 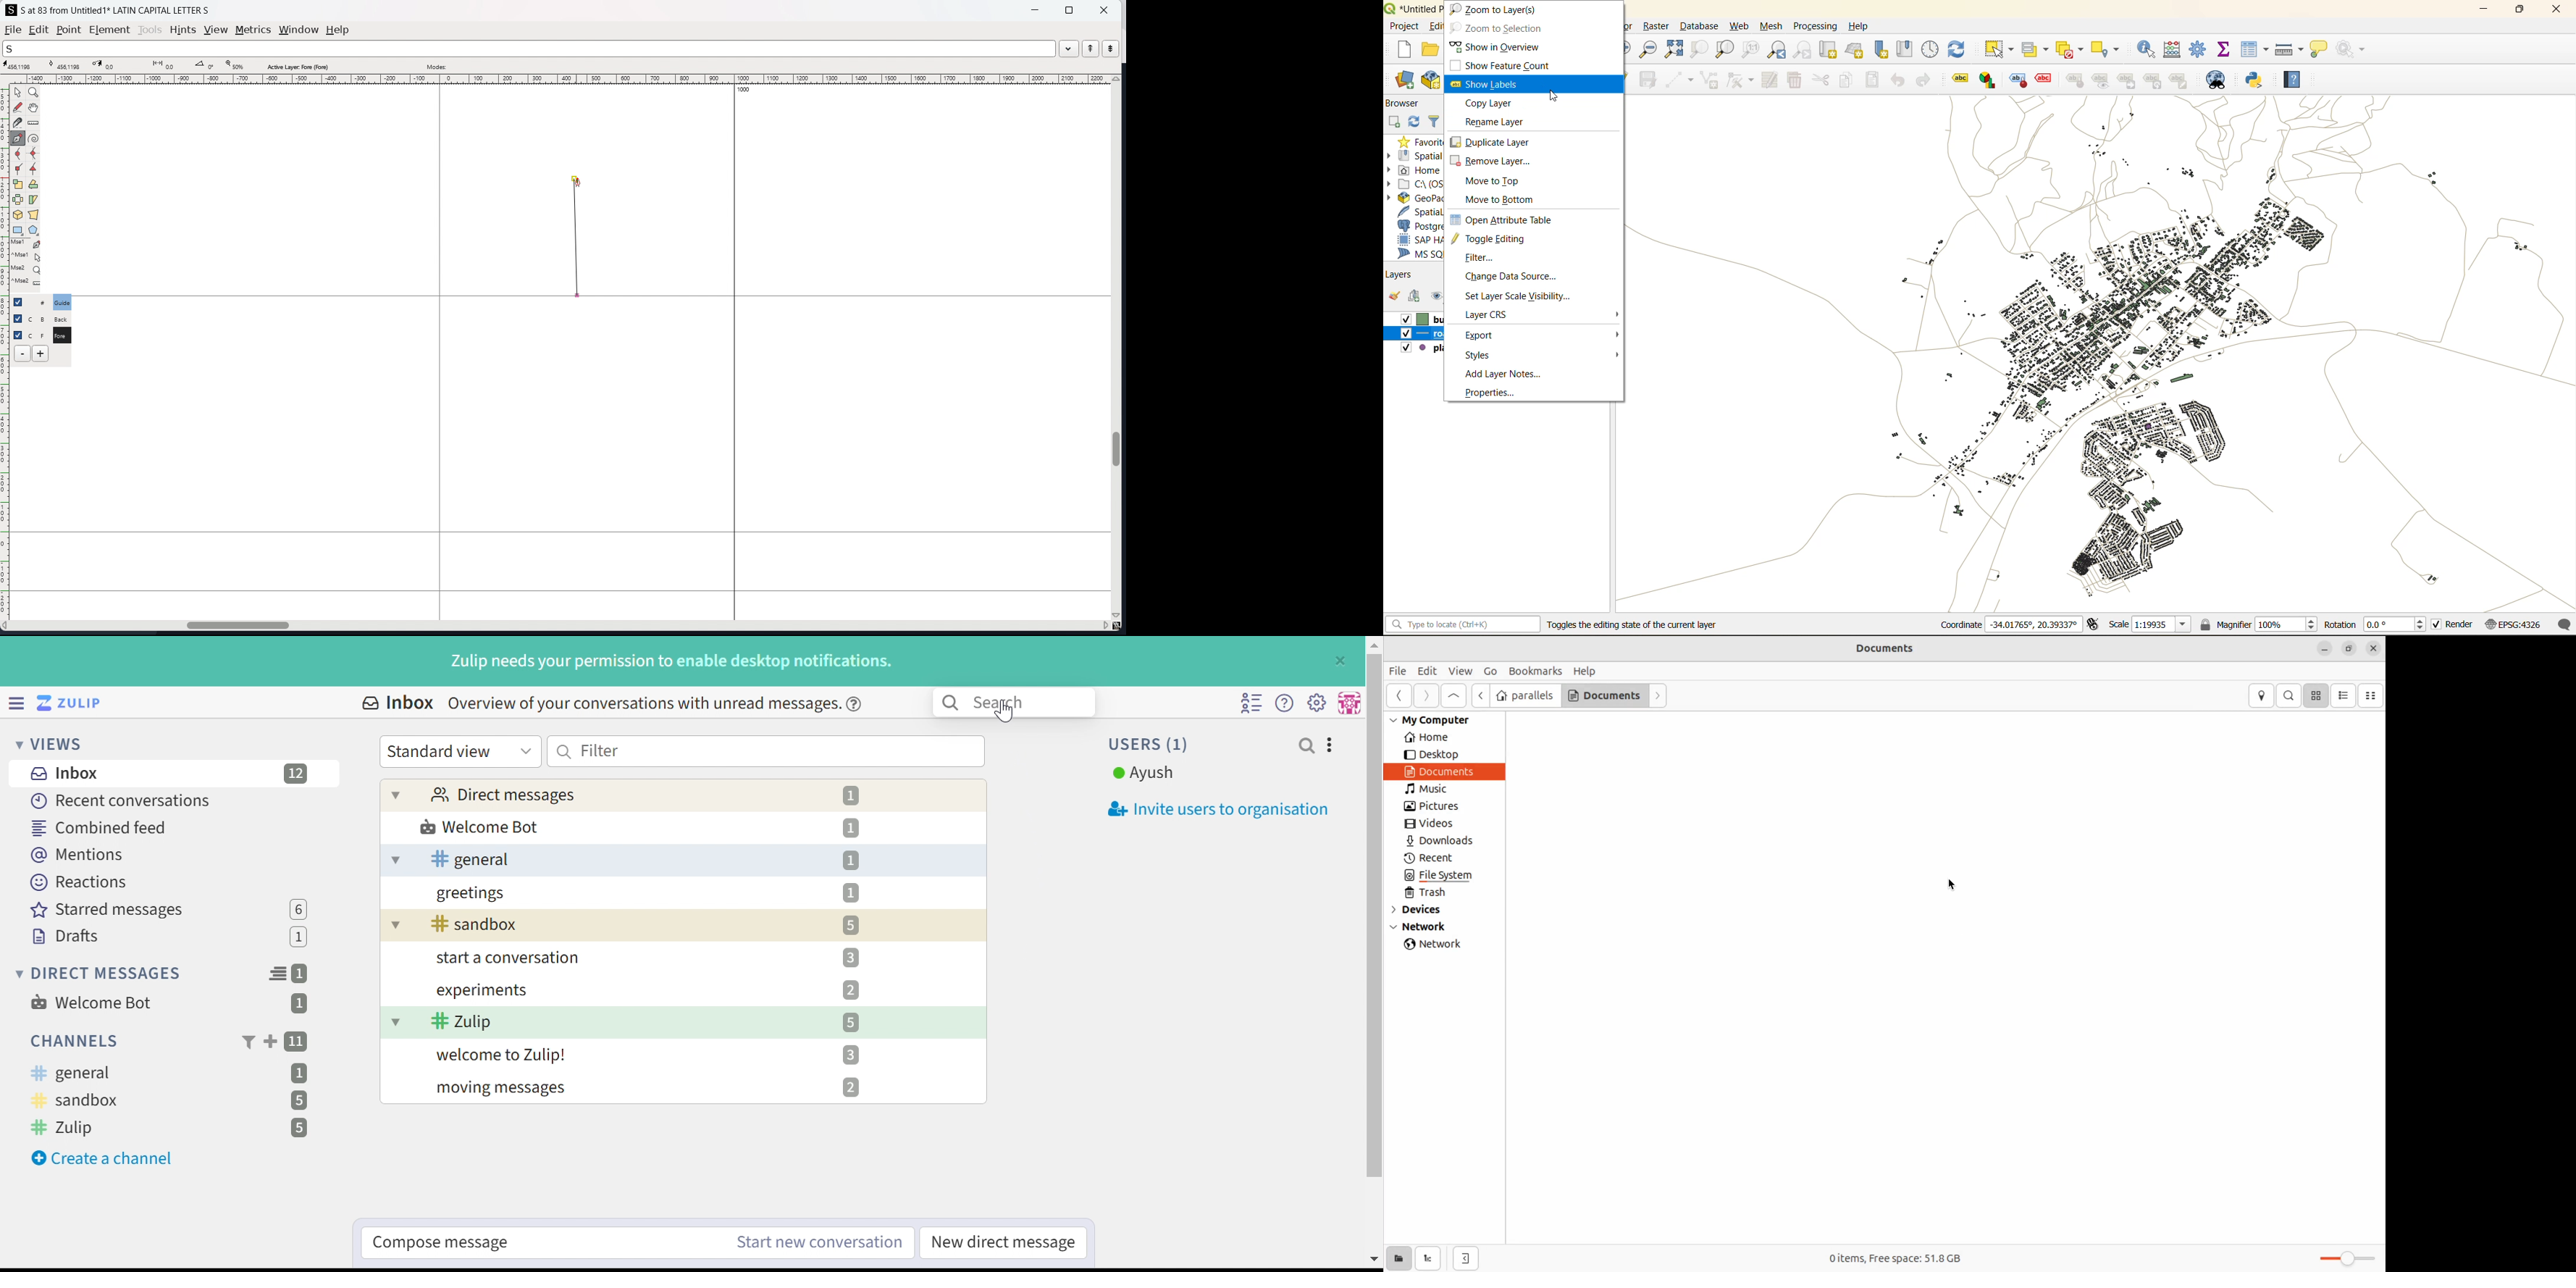 What do you see at coordinates (851, 828) in the screenshot?
I see `1` at bounding box center [851, 828].